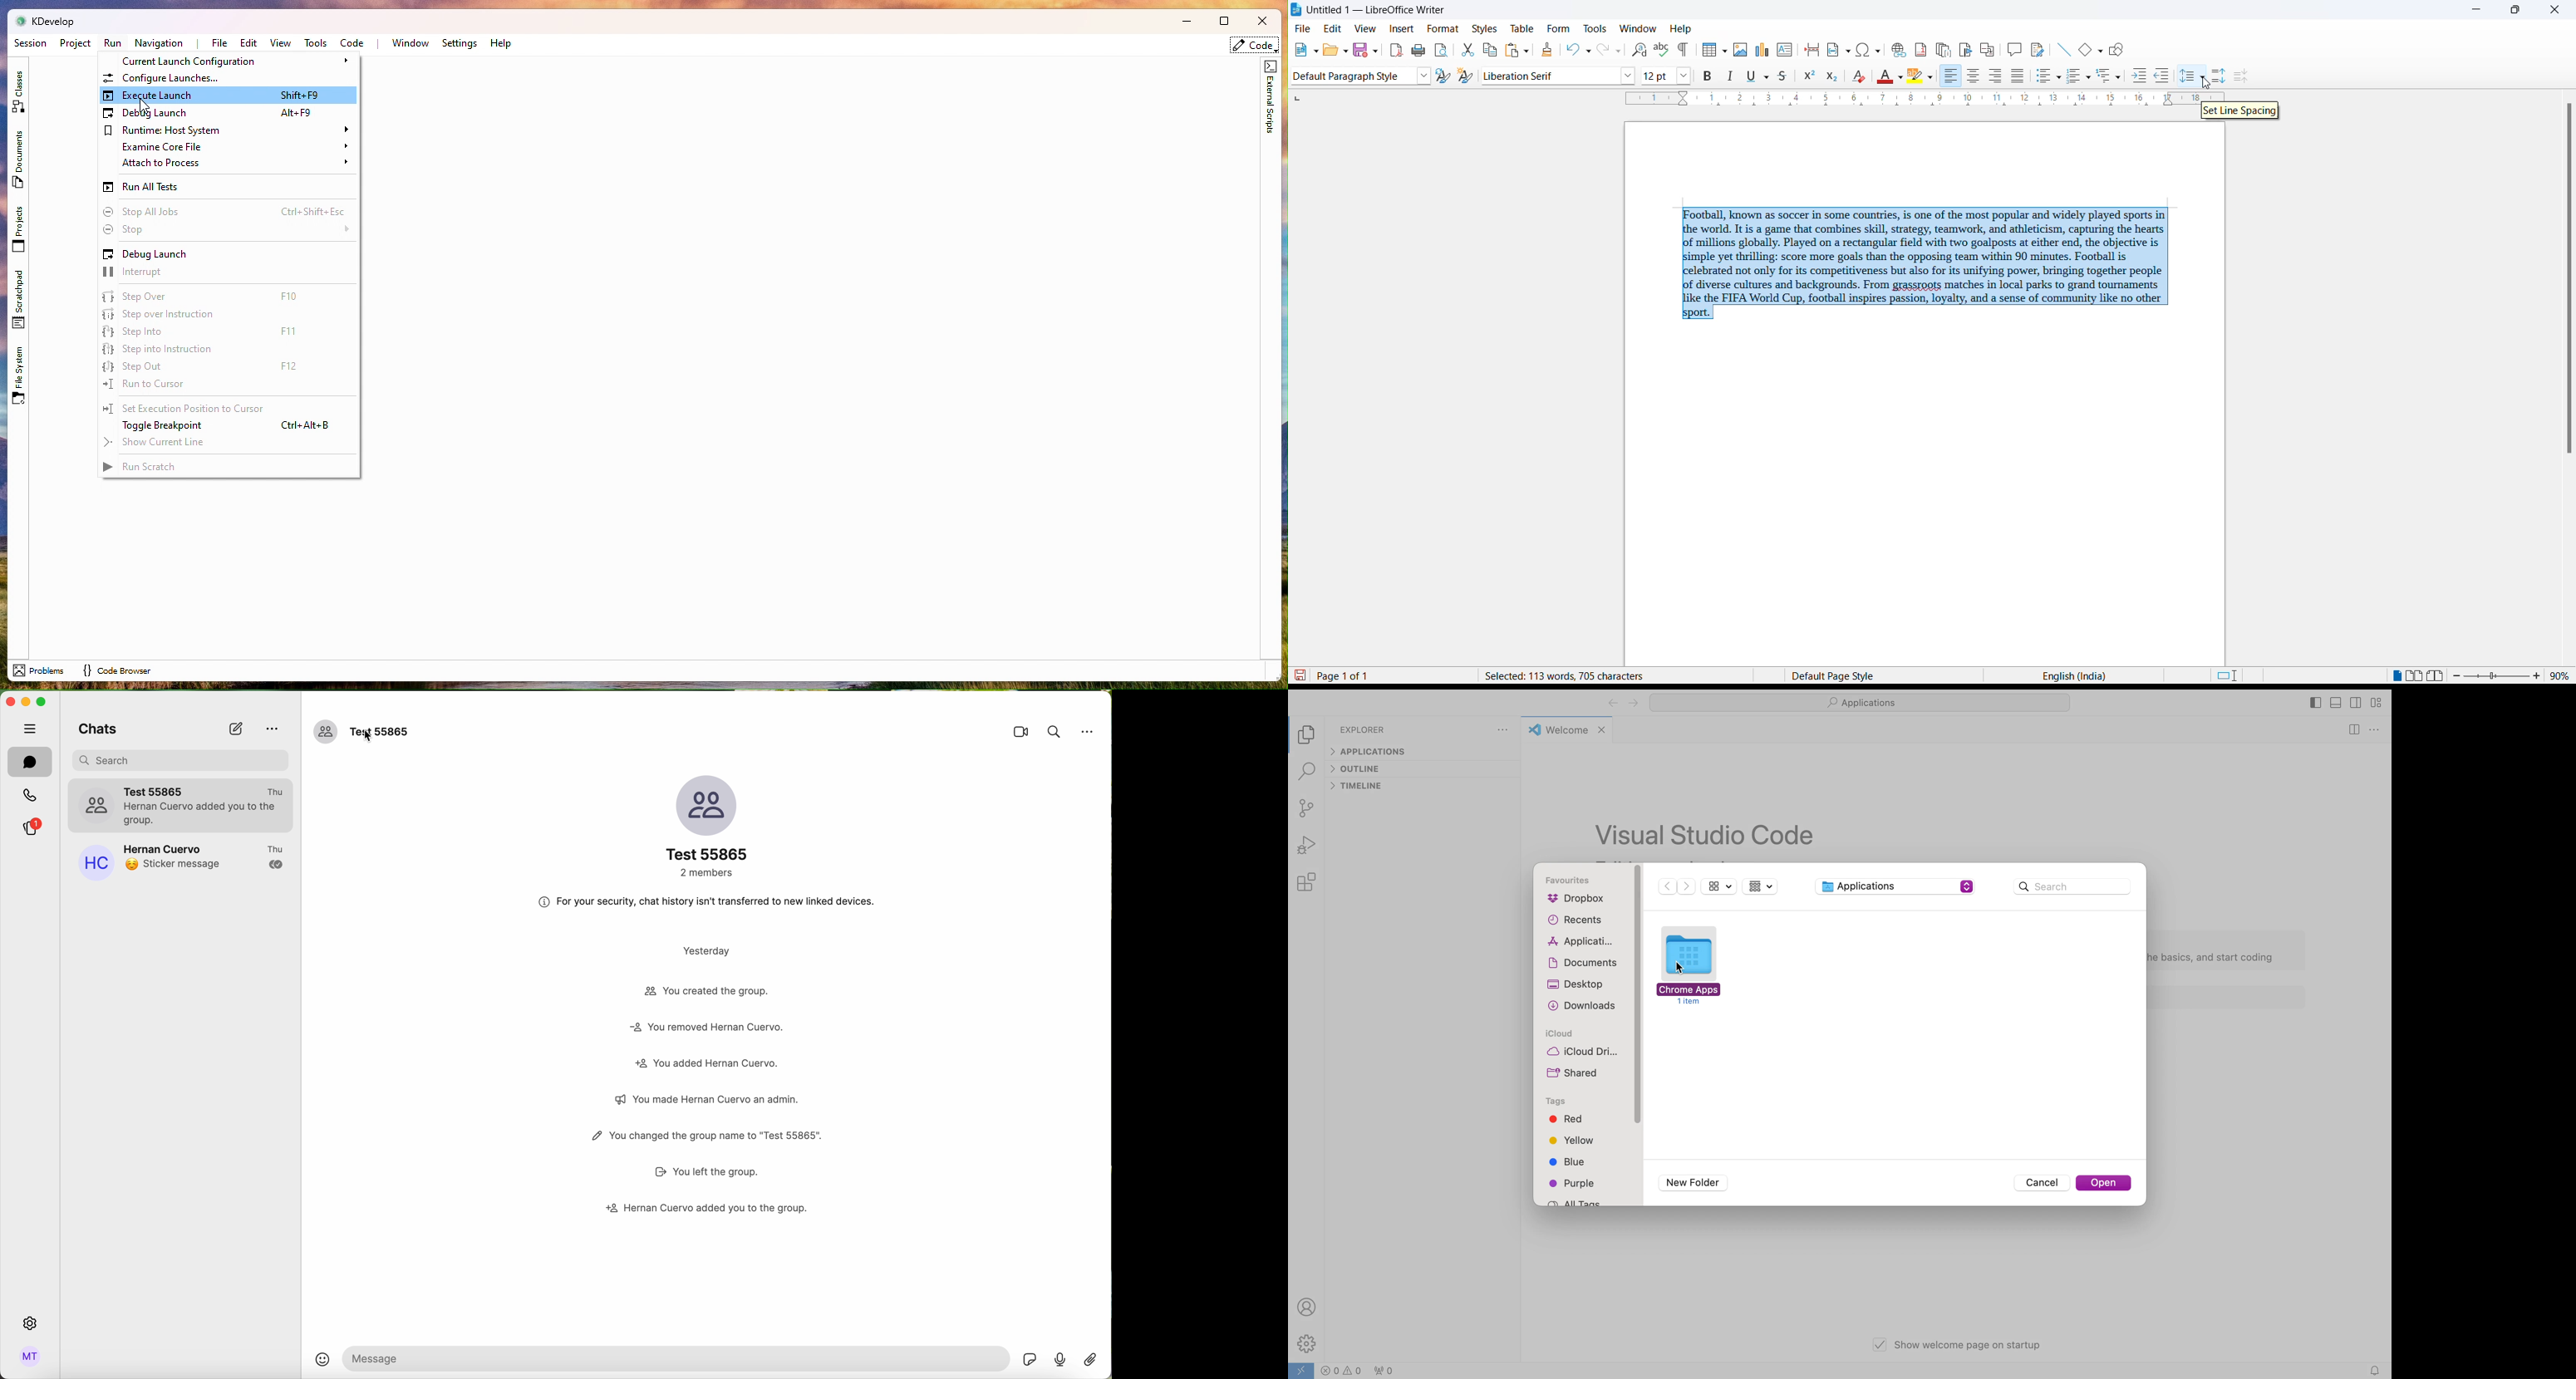 This screenshot has height=1400, width=2576. I want to click on toggle unordered list, so click(2043, 78).